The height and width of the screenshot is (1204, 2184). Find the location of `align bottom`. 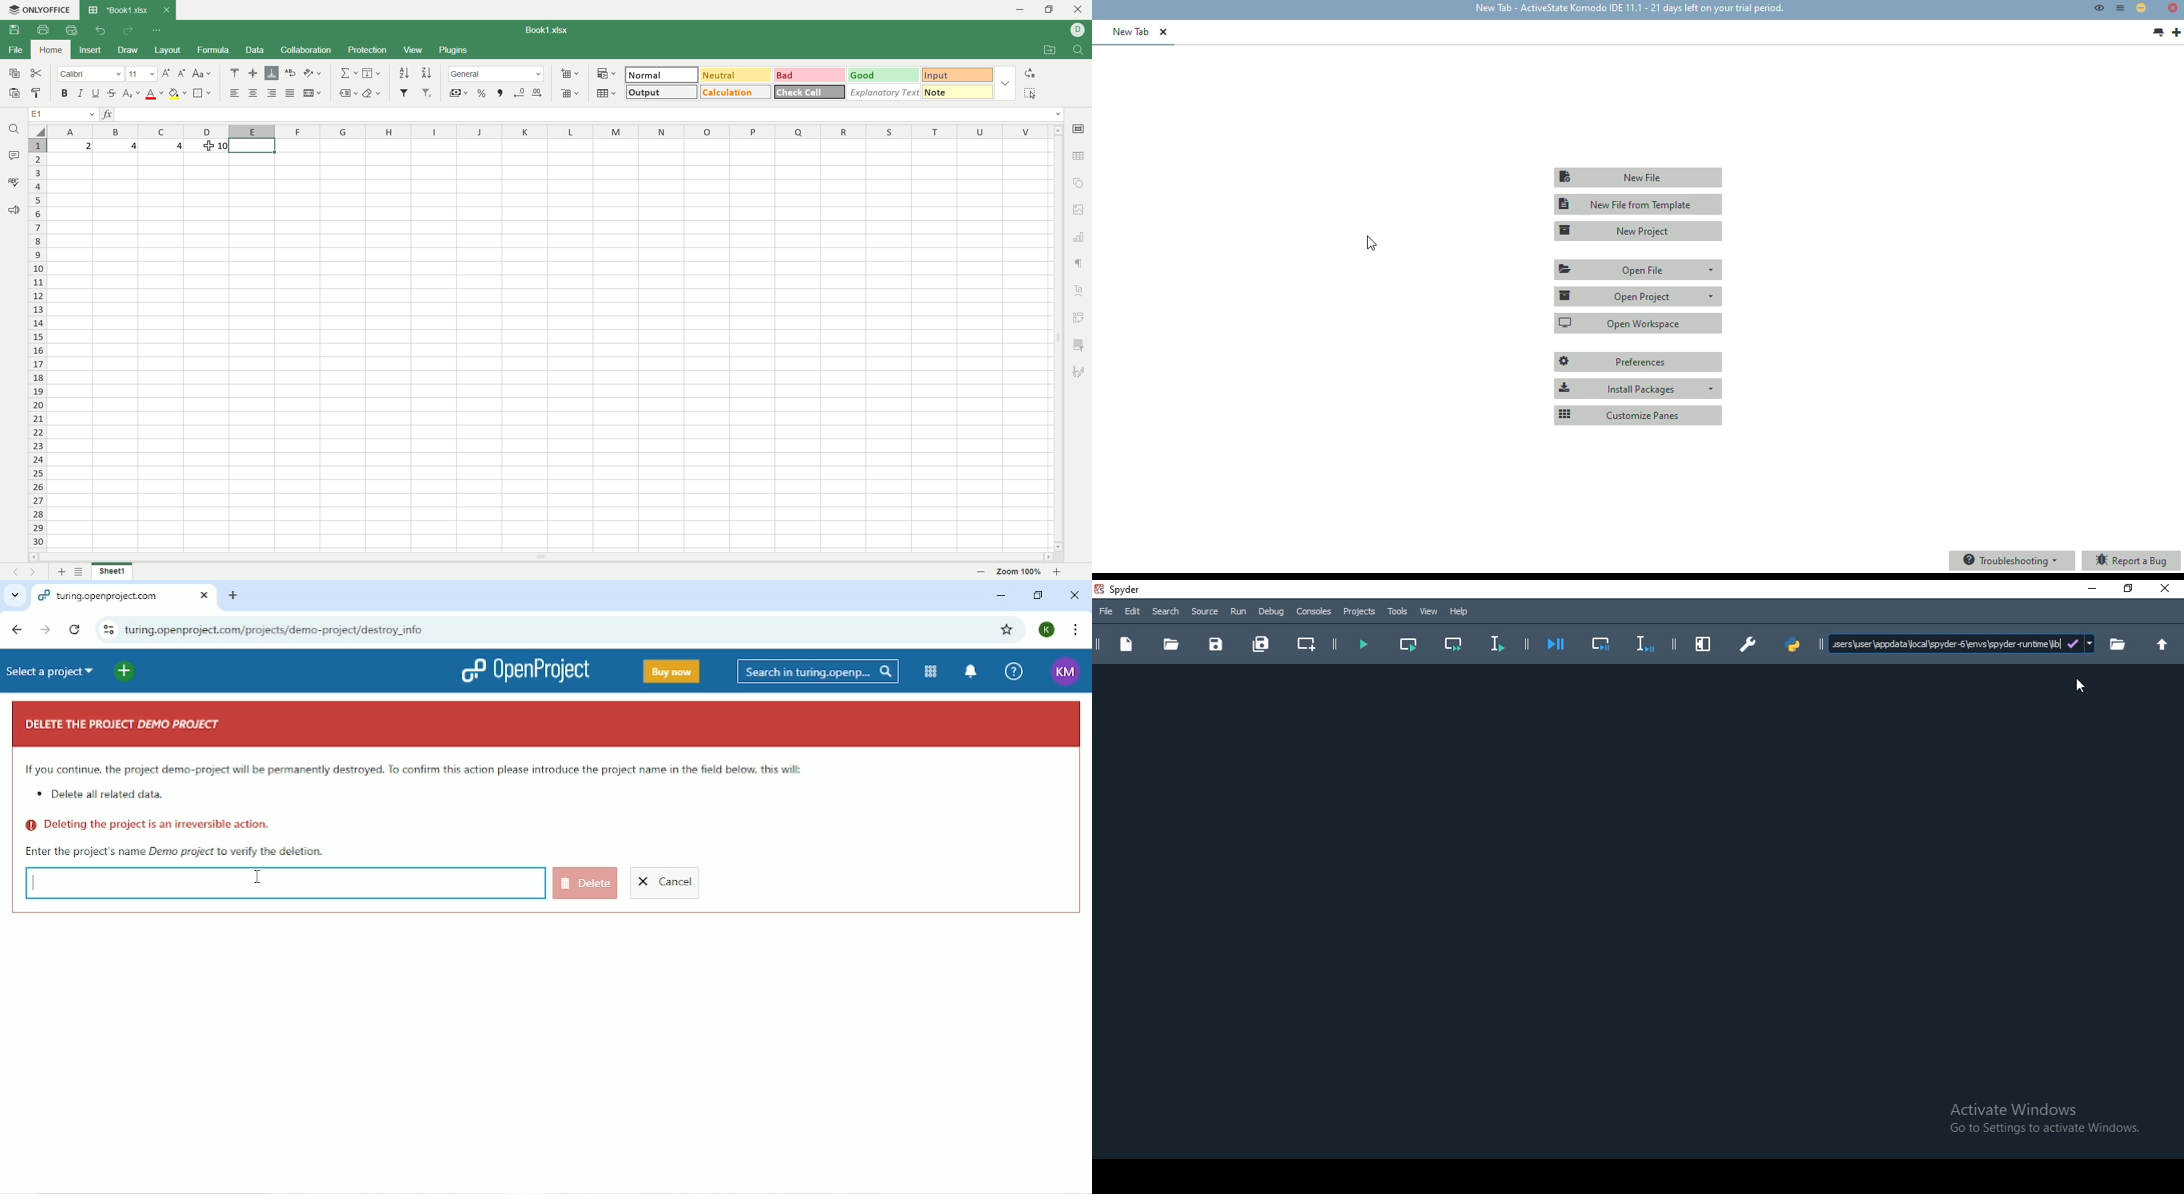

align bottom is located at coordinates (271, 74).